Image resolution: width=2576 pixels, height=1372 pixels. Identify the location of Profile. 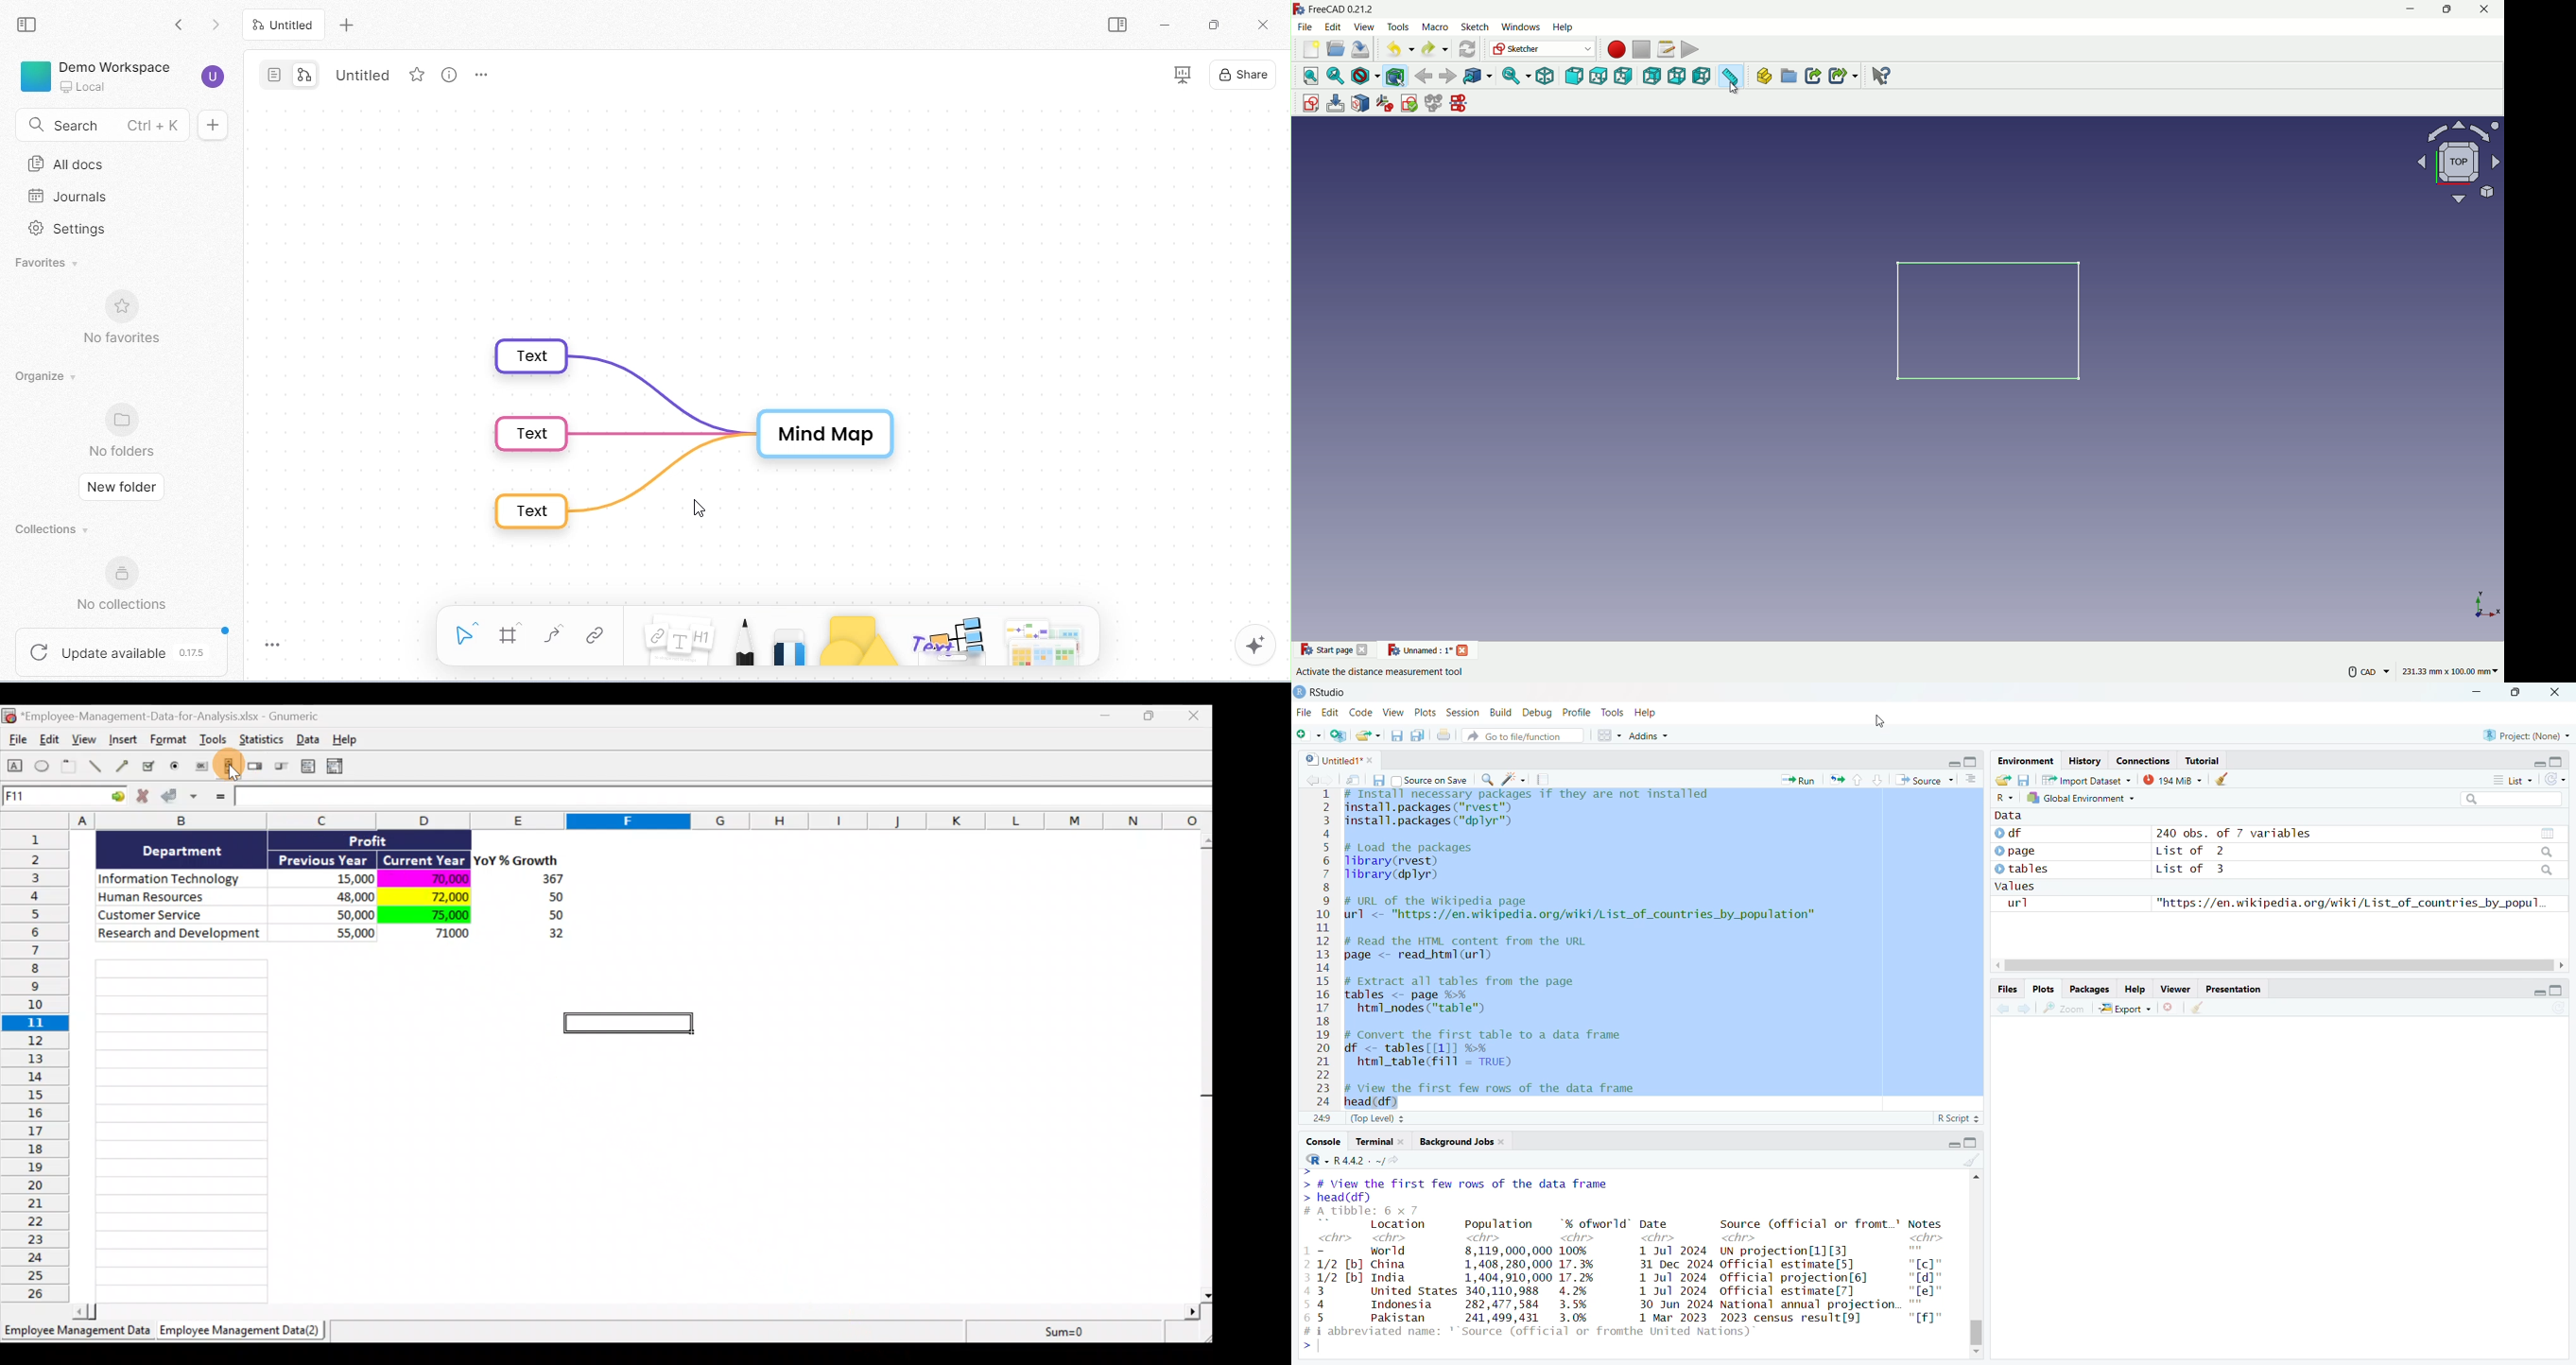
(1578, 712).